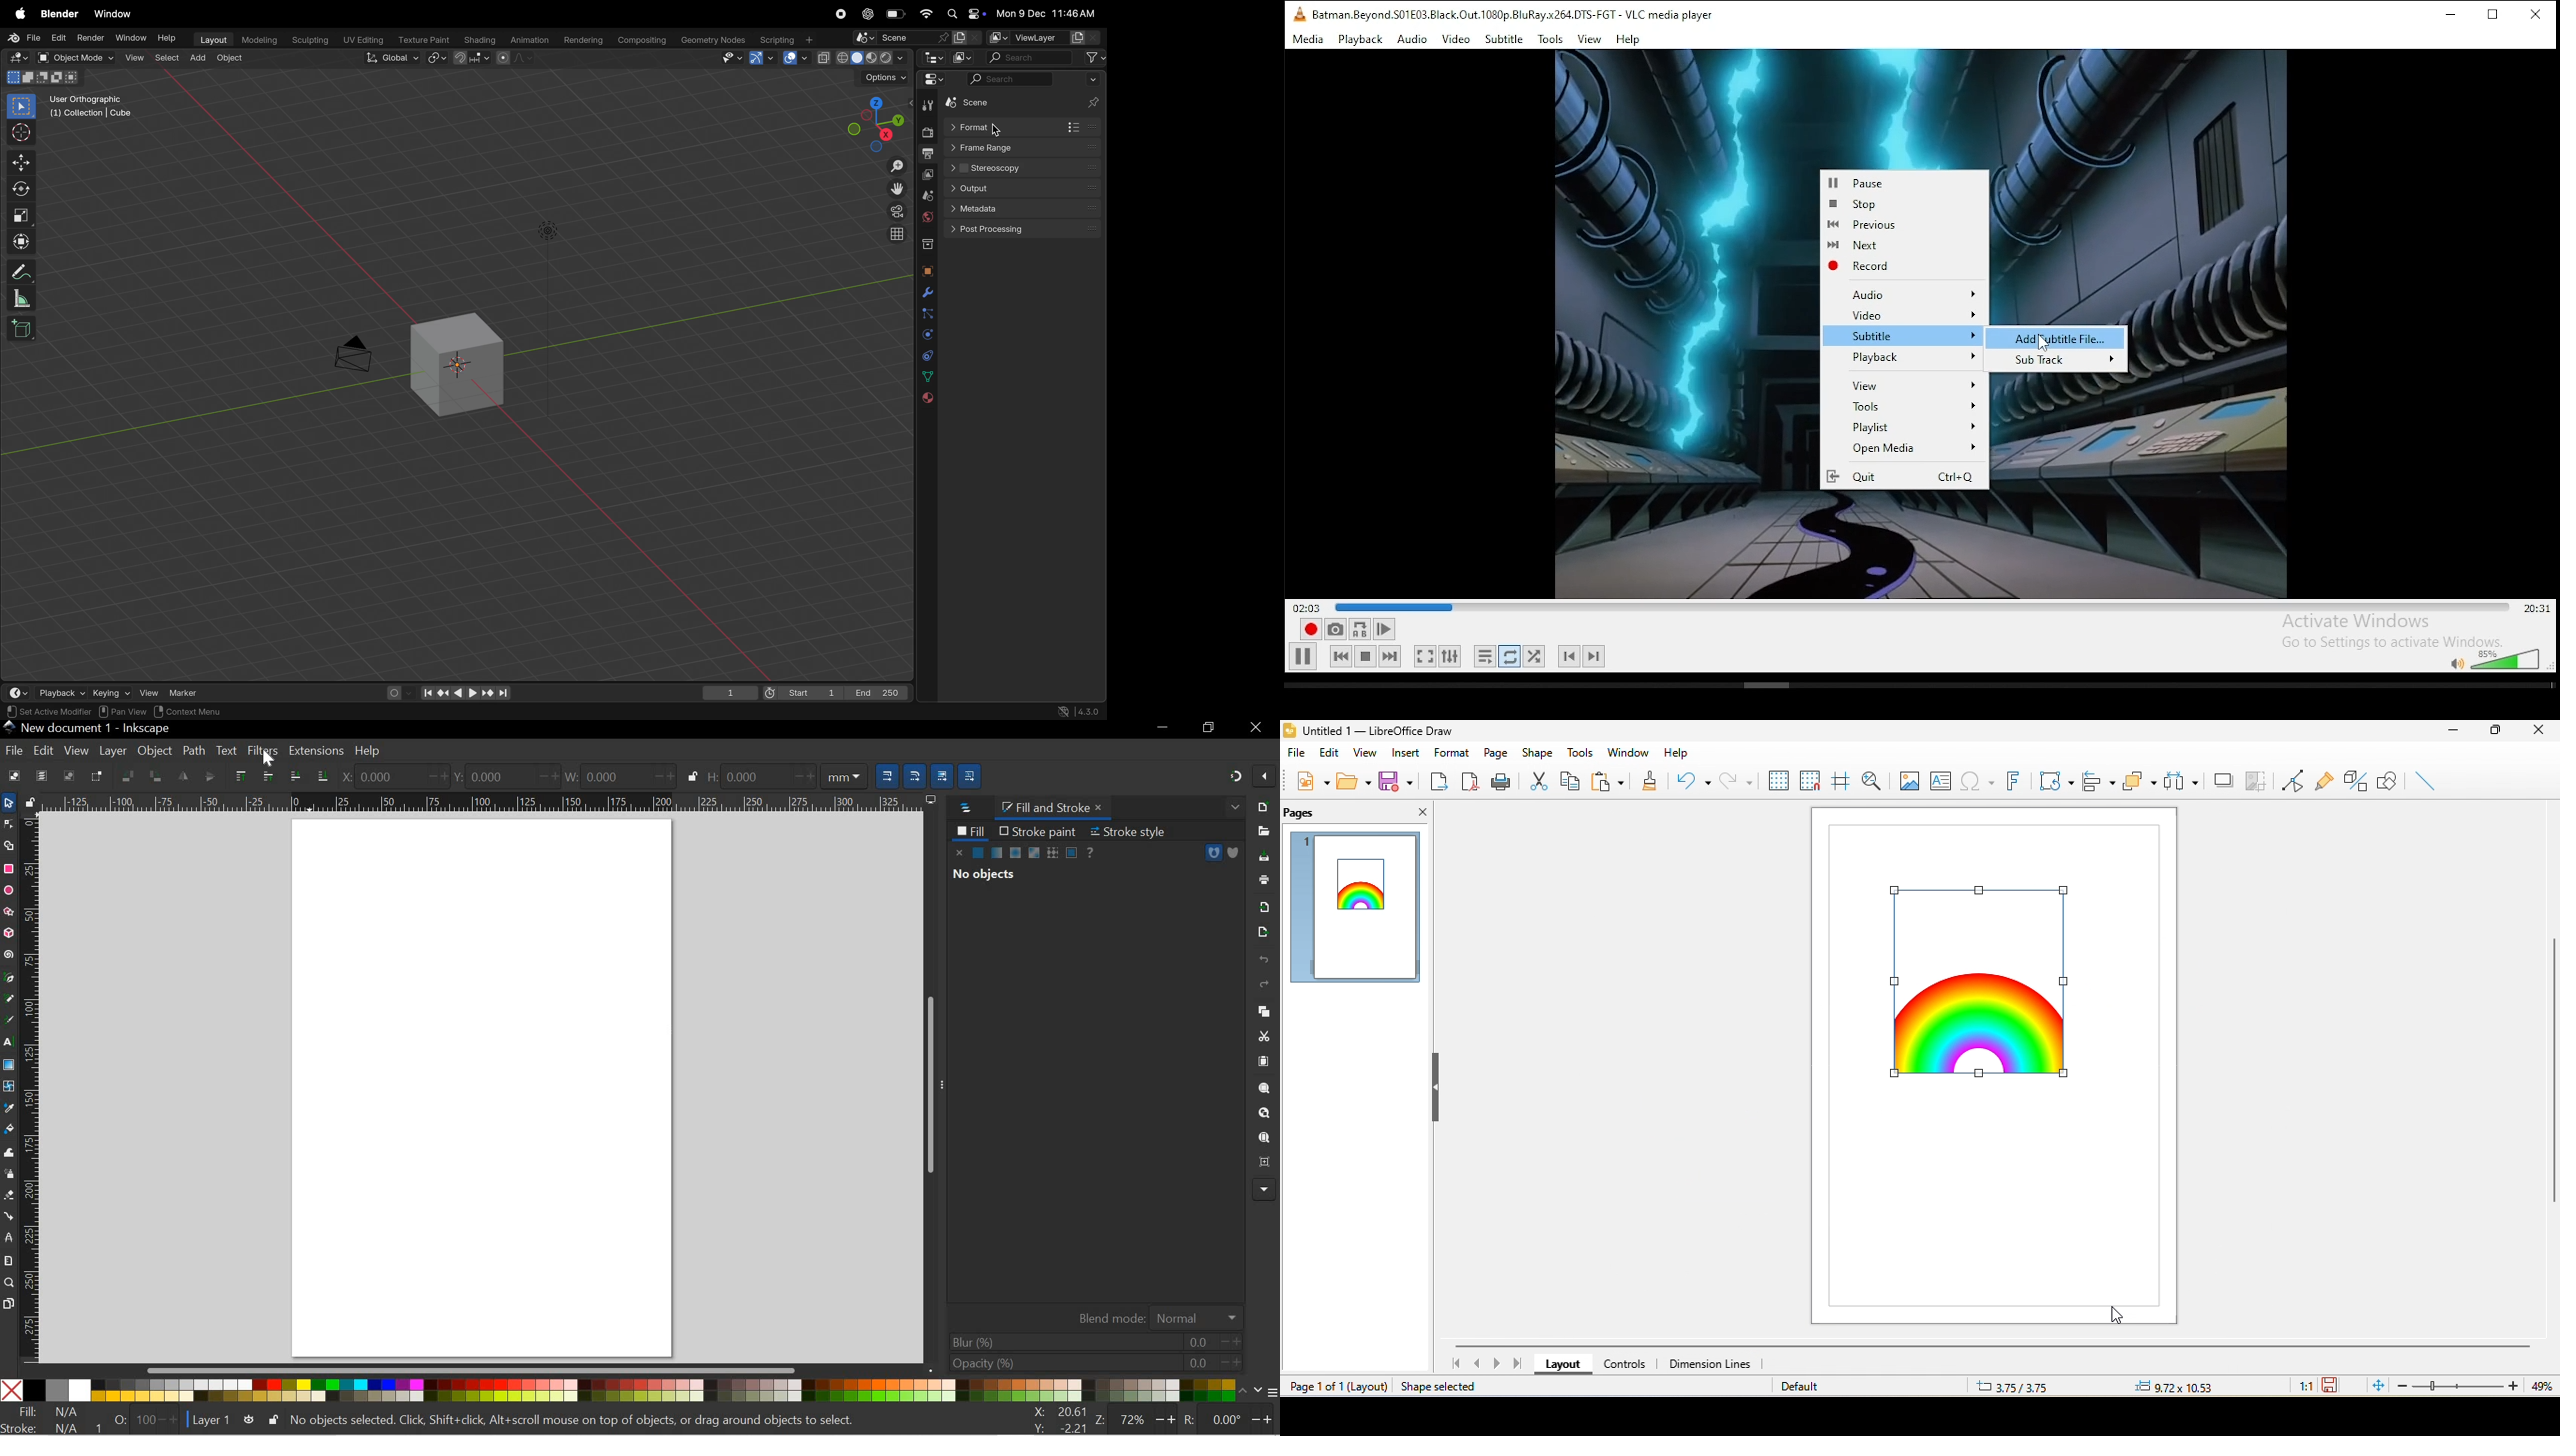 Image resolution: width=2576 pixels, height=1456 pixels. What do you see at coordinates (1337, 1387) in the screenshot?
I see `page 1 of 1` at bounding box center [1337, 1387].